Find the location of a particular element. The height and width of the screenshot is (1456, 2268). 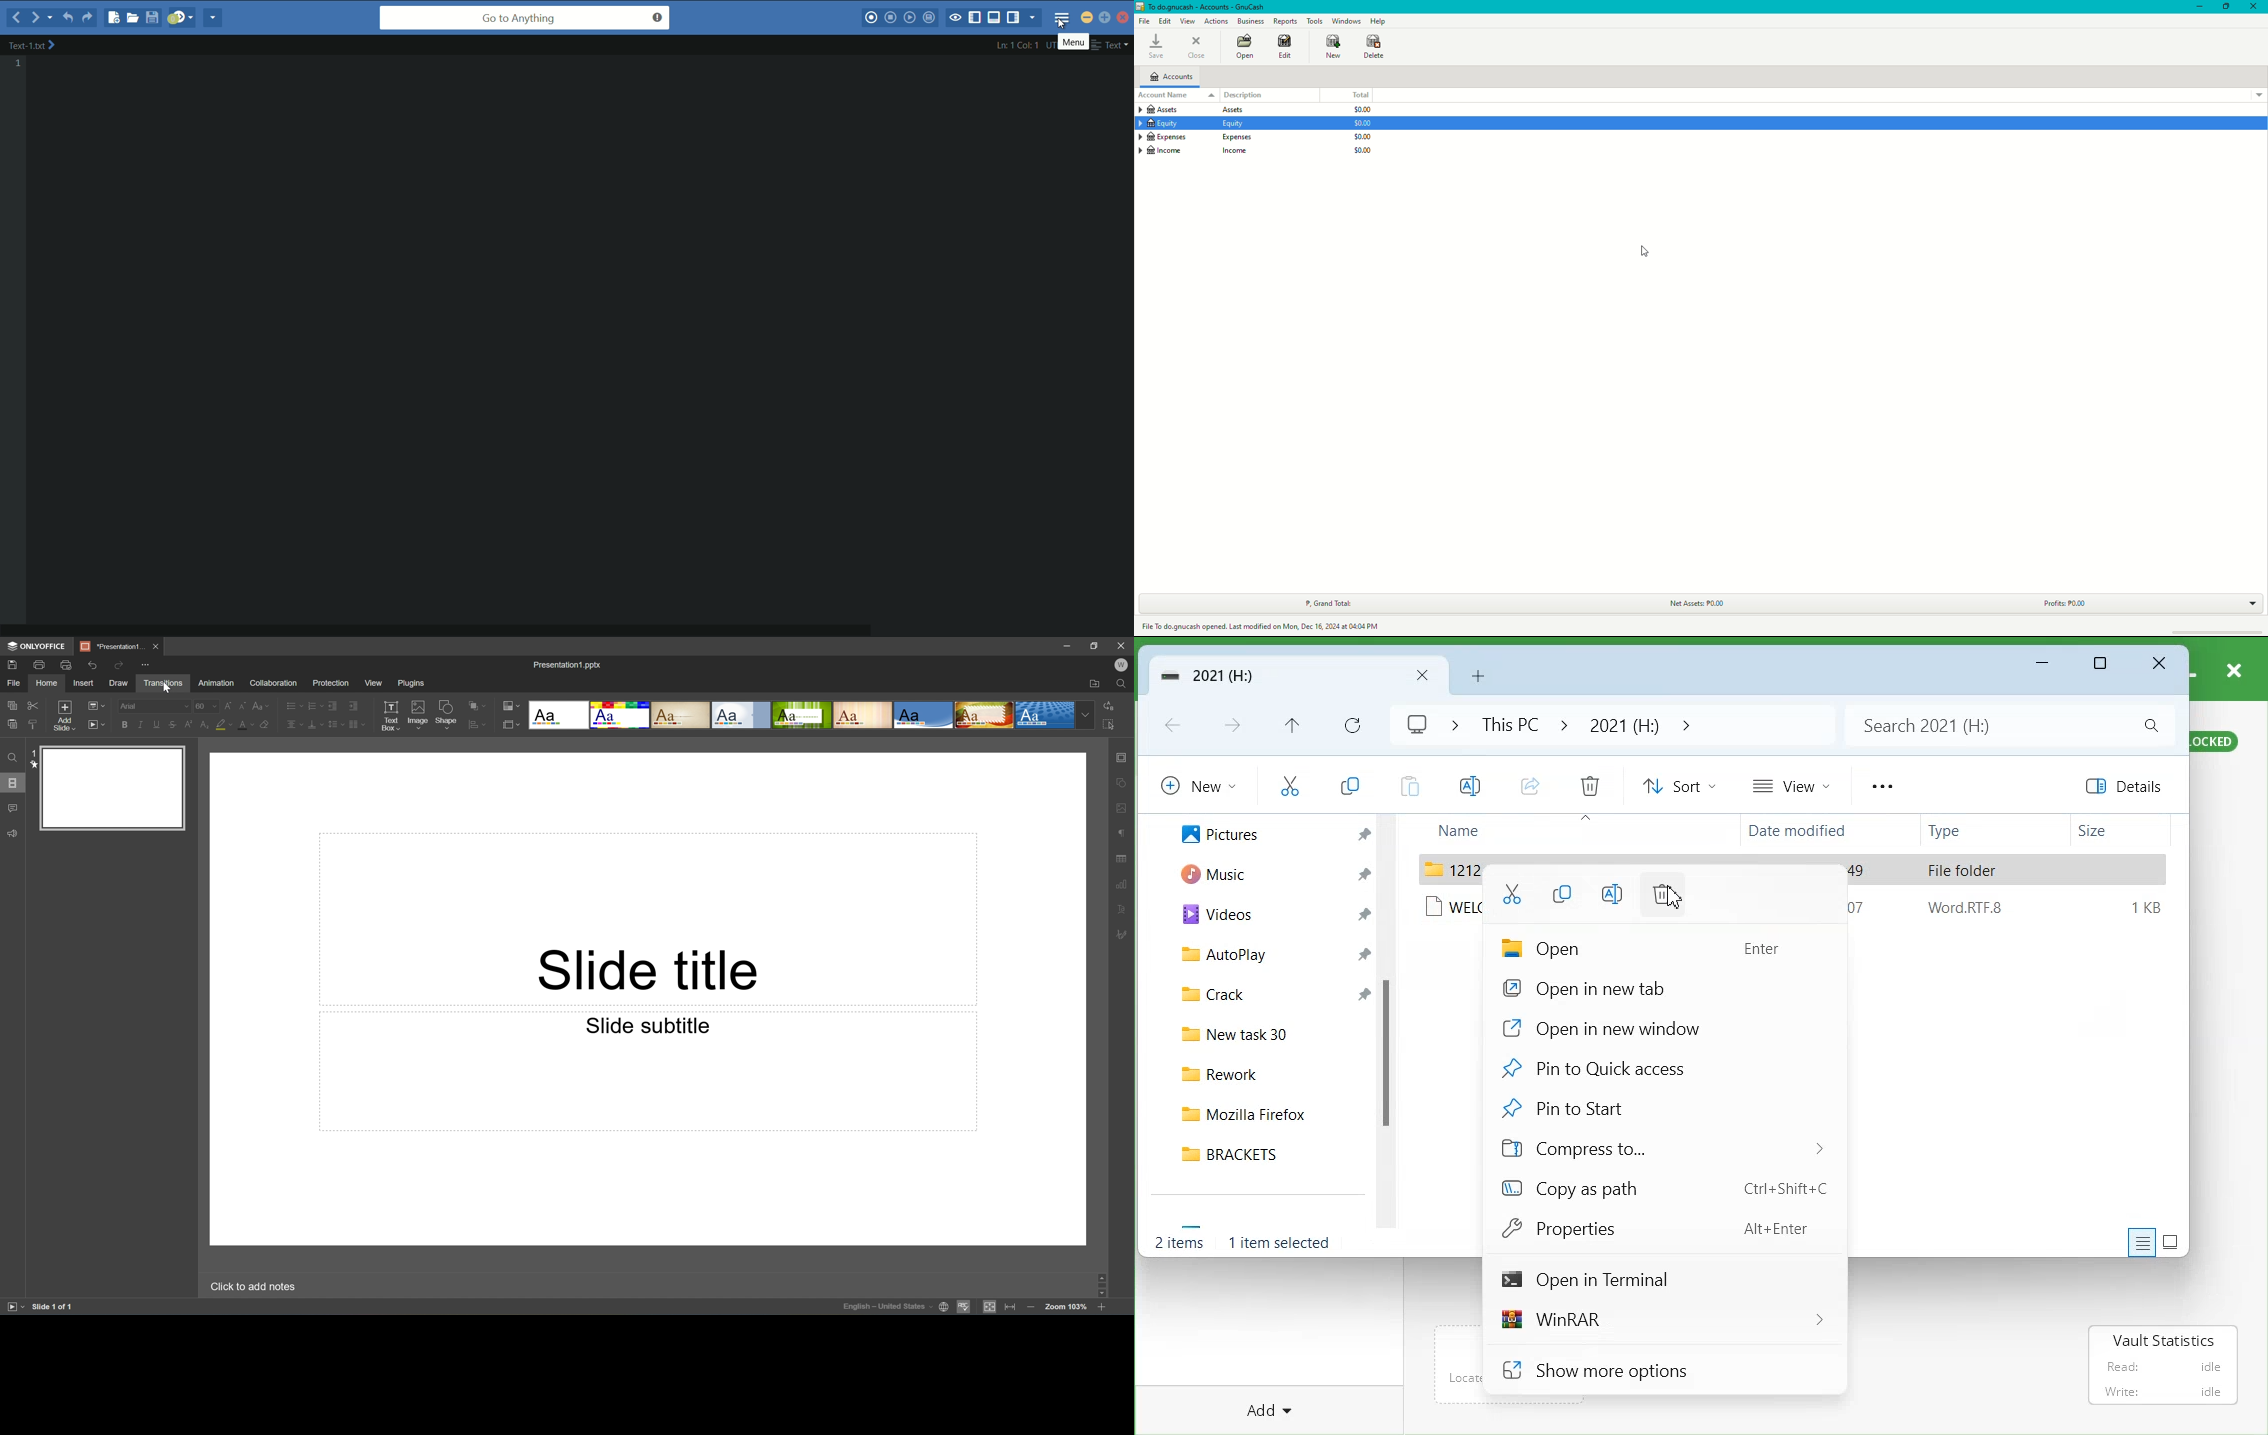

Presentation.pptx is located at coordinates (568, 664).